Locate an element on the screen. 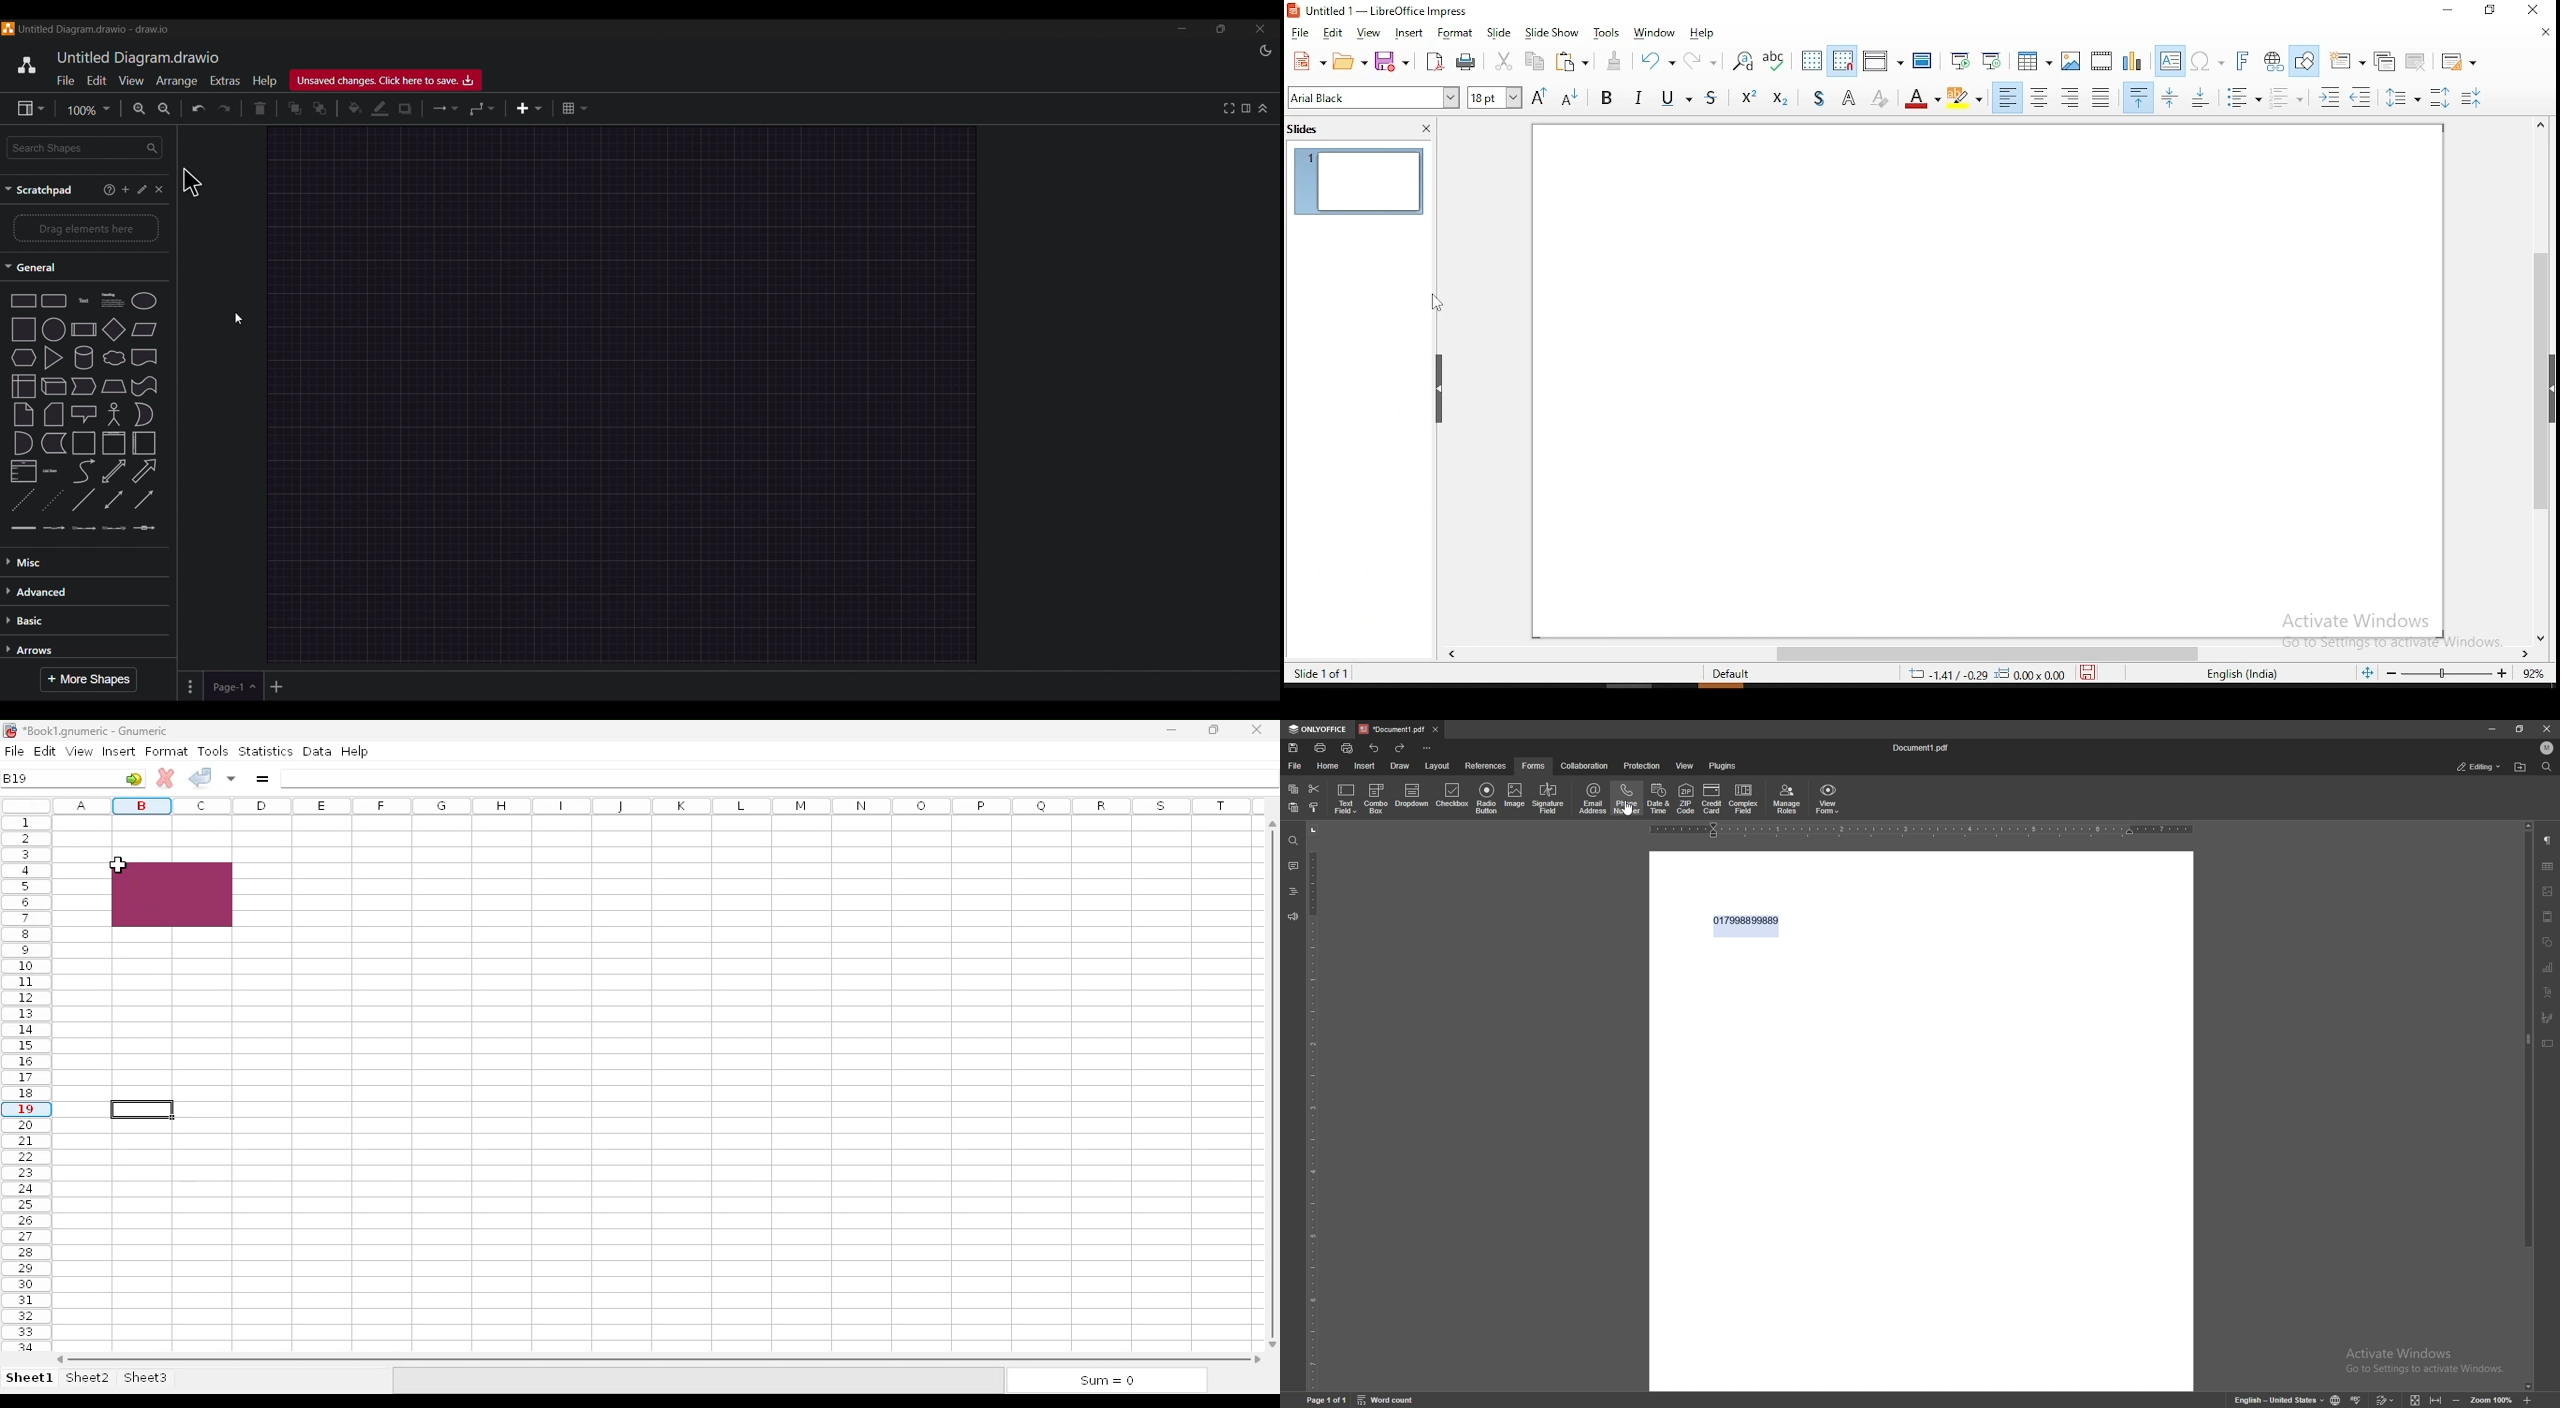 This screenshot has height=1428, width=2576. enter formula is located at coordinates (263, 778).